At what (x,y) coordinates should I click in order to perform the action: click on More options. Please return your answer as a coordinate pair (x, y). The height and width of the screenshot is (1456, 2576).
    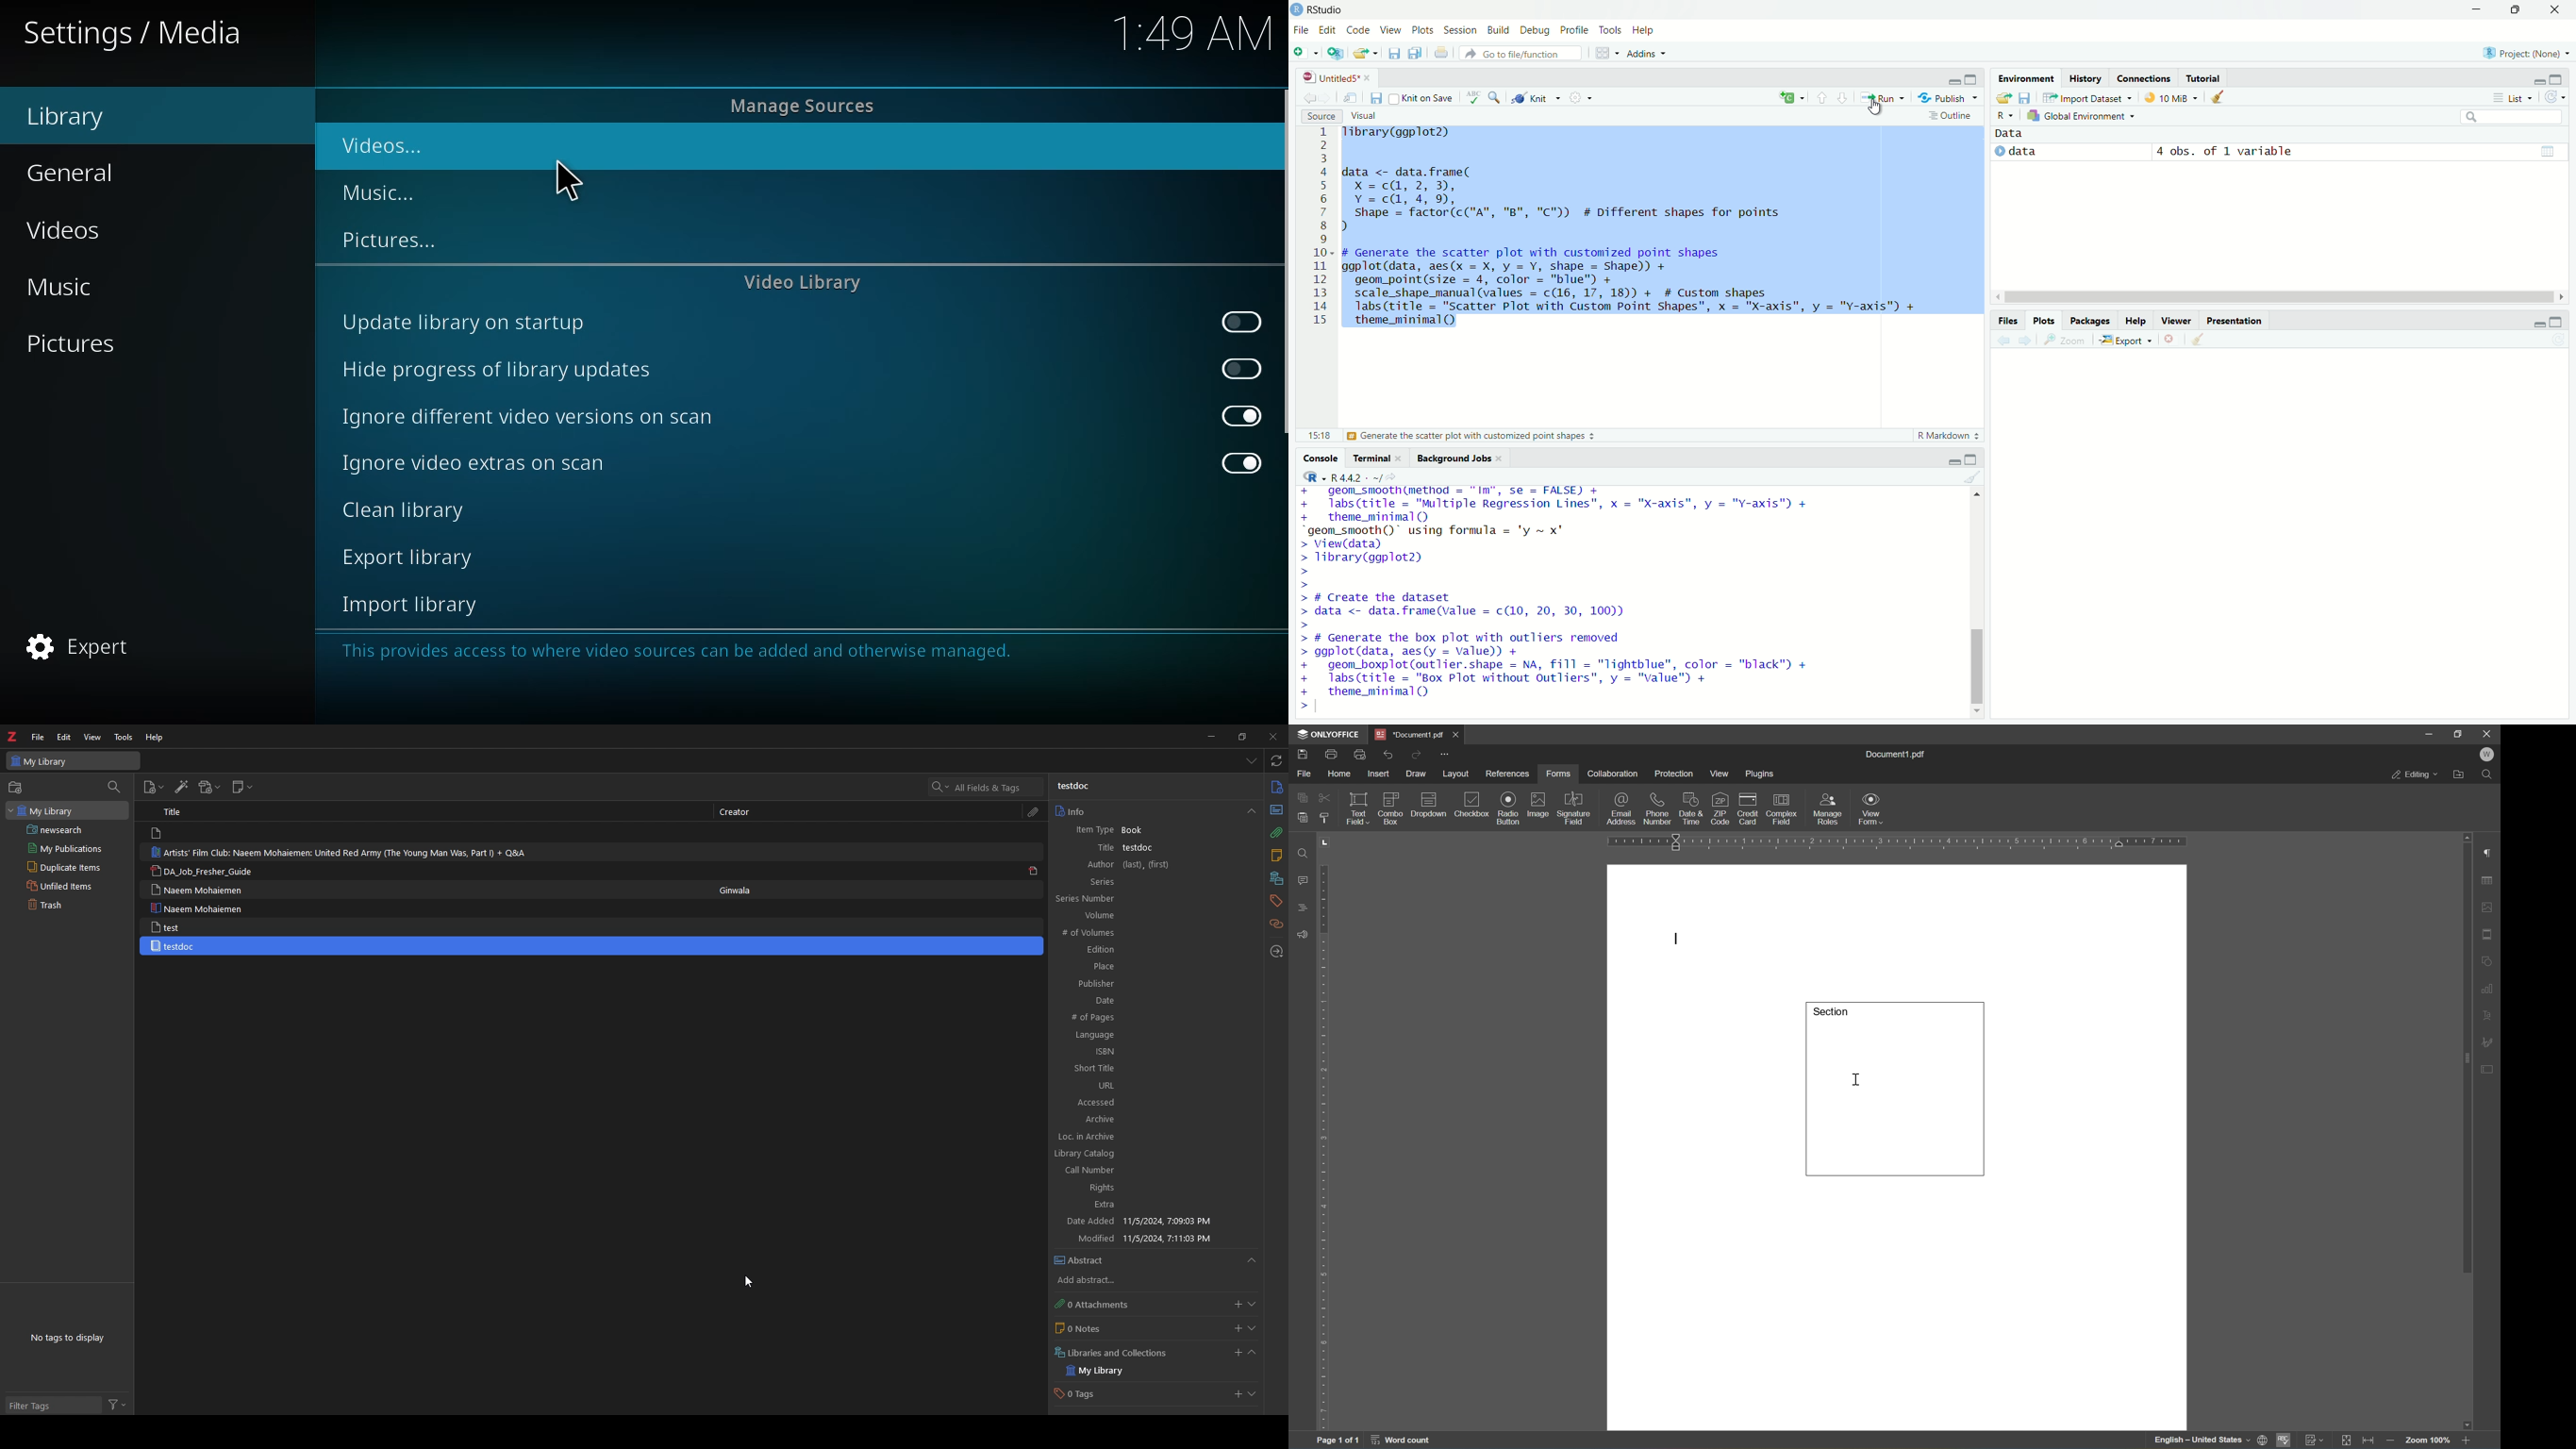
    Looking at the image, I should click on (1580, 97).